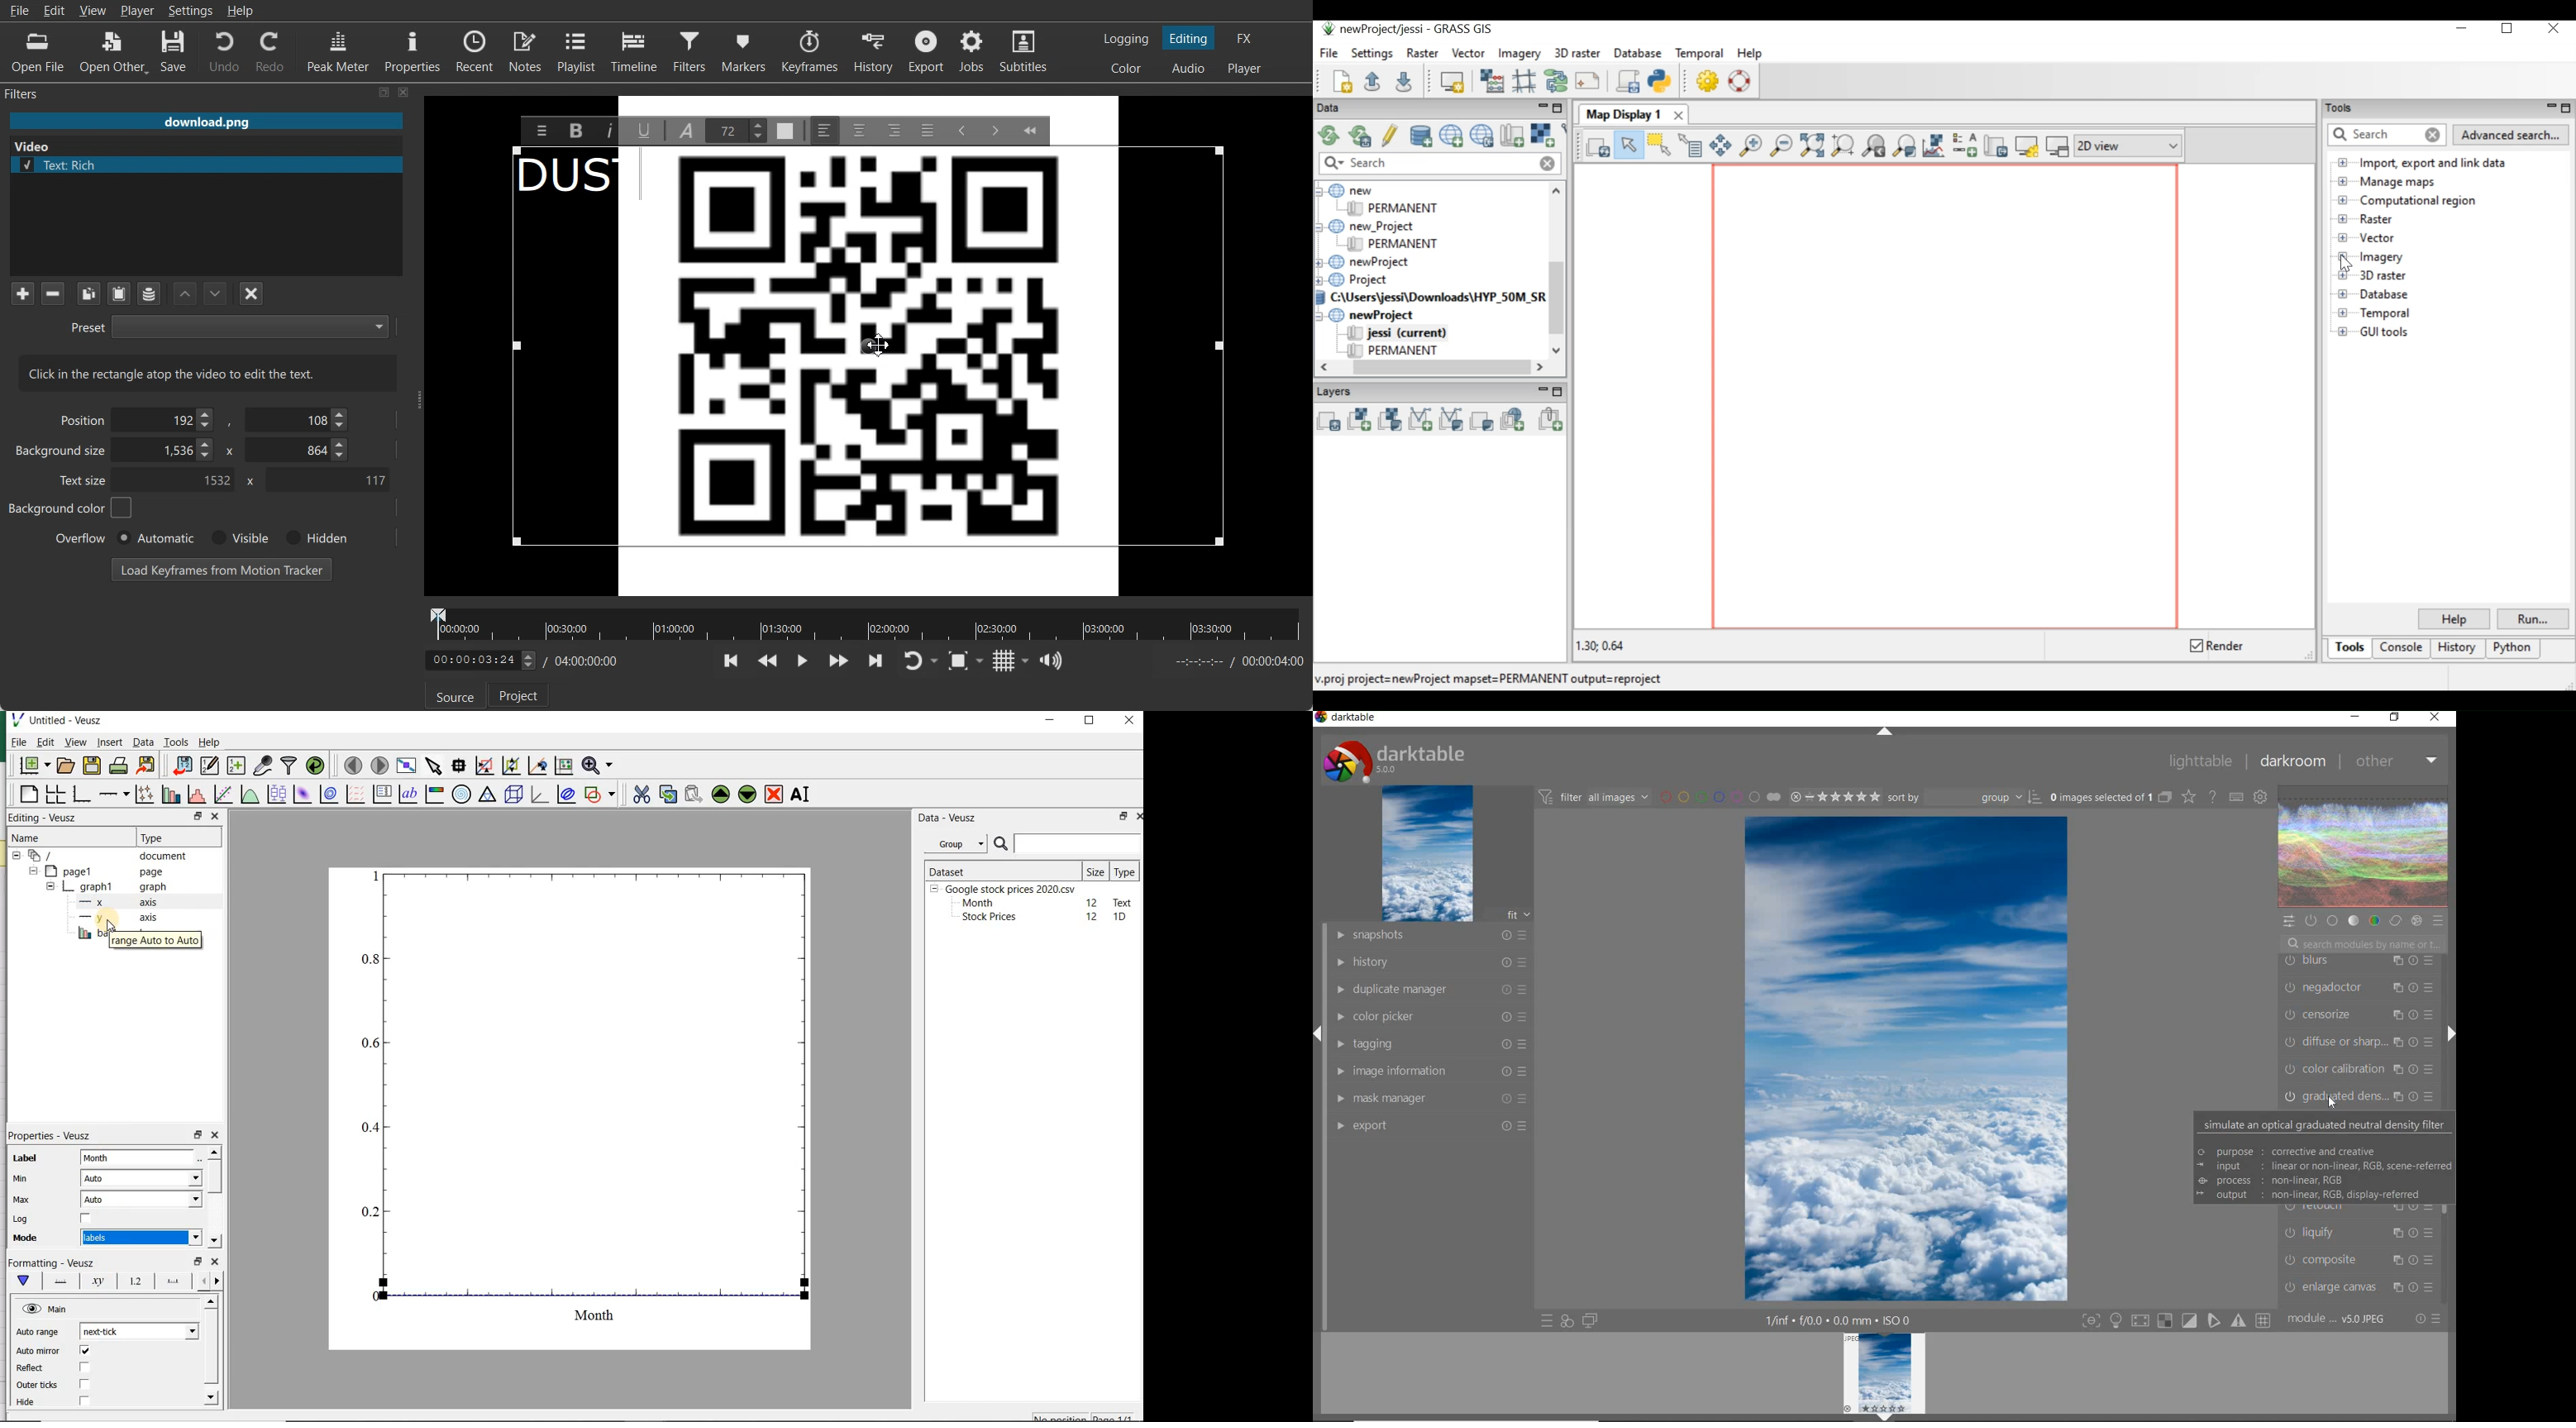 This screenshot has width=2576, height=1428. What do you see at coordinates (20, 1280) in the screenshot?
I see `main formatting` at bounding box center [20, 1280].